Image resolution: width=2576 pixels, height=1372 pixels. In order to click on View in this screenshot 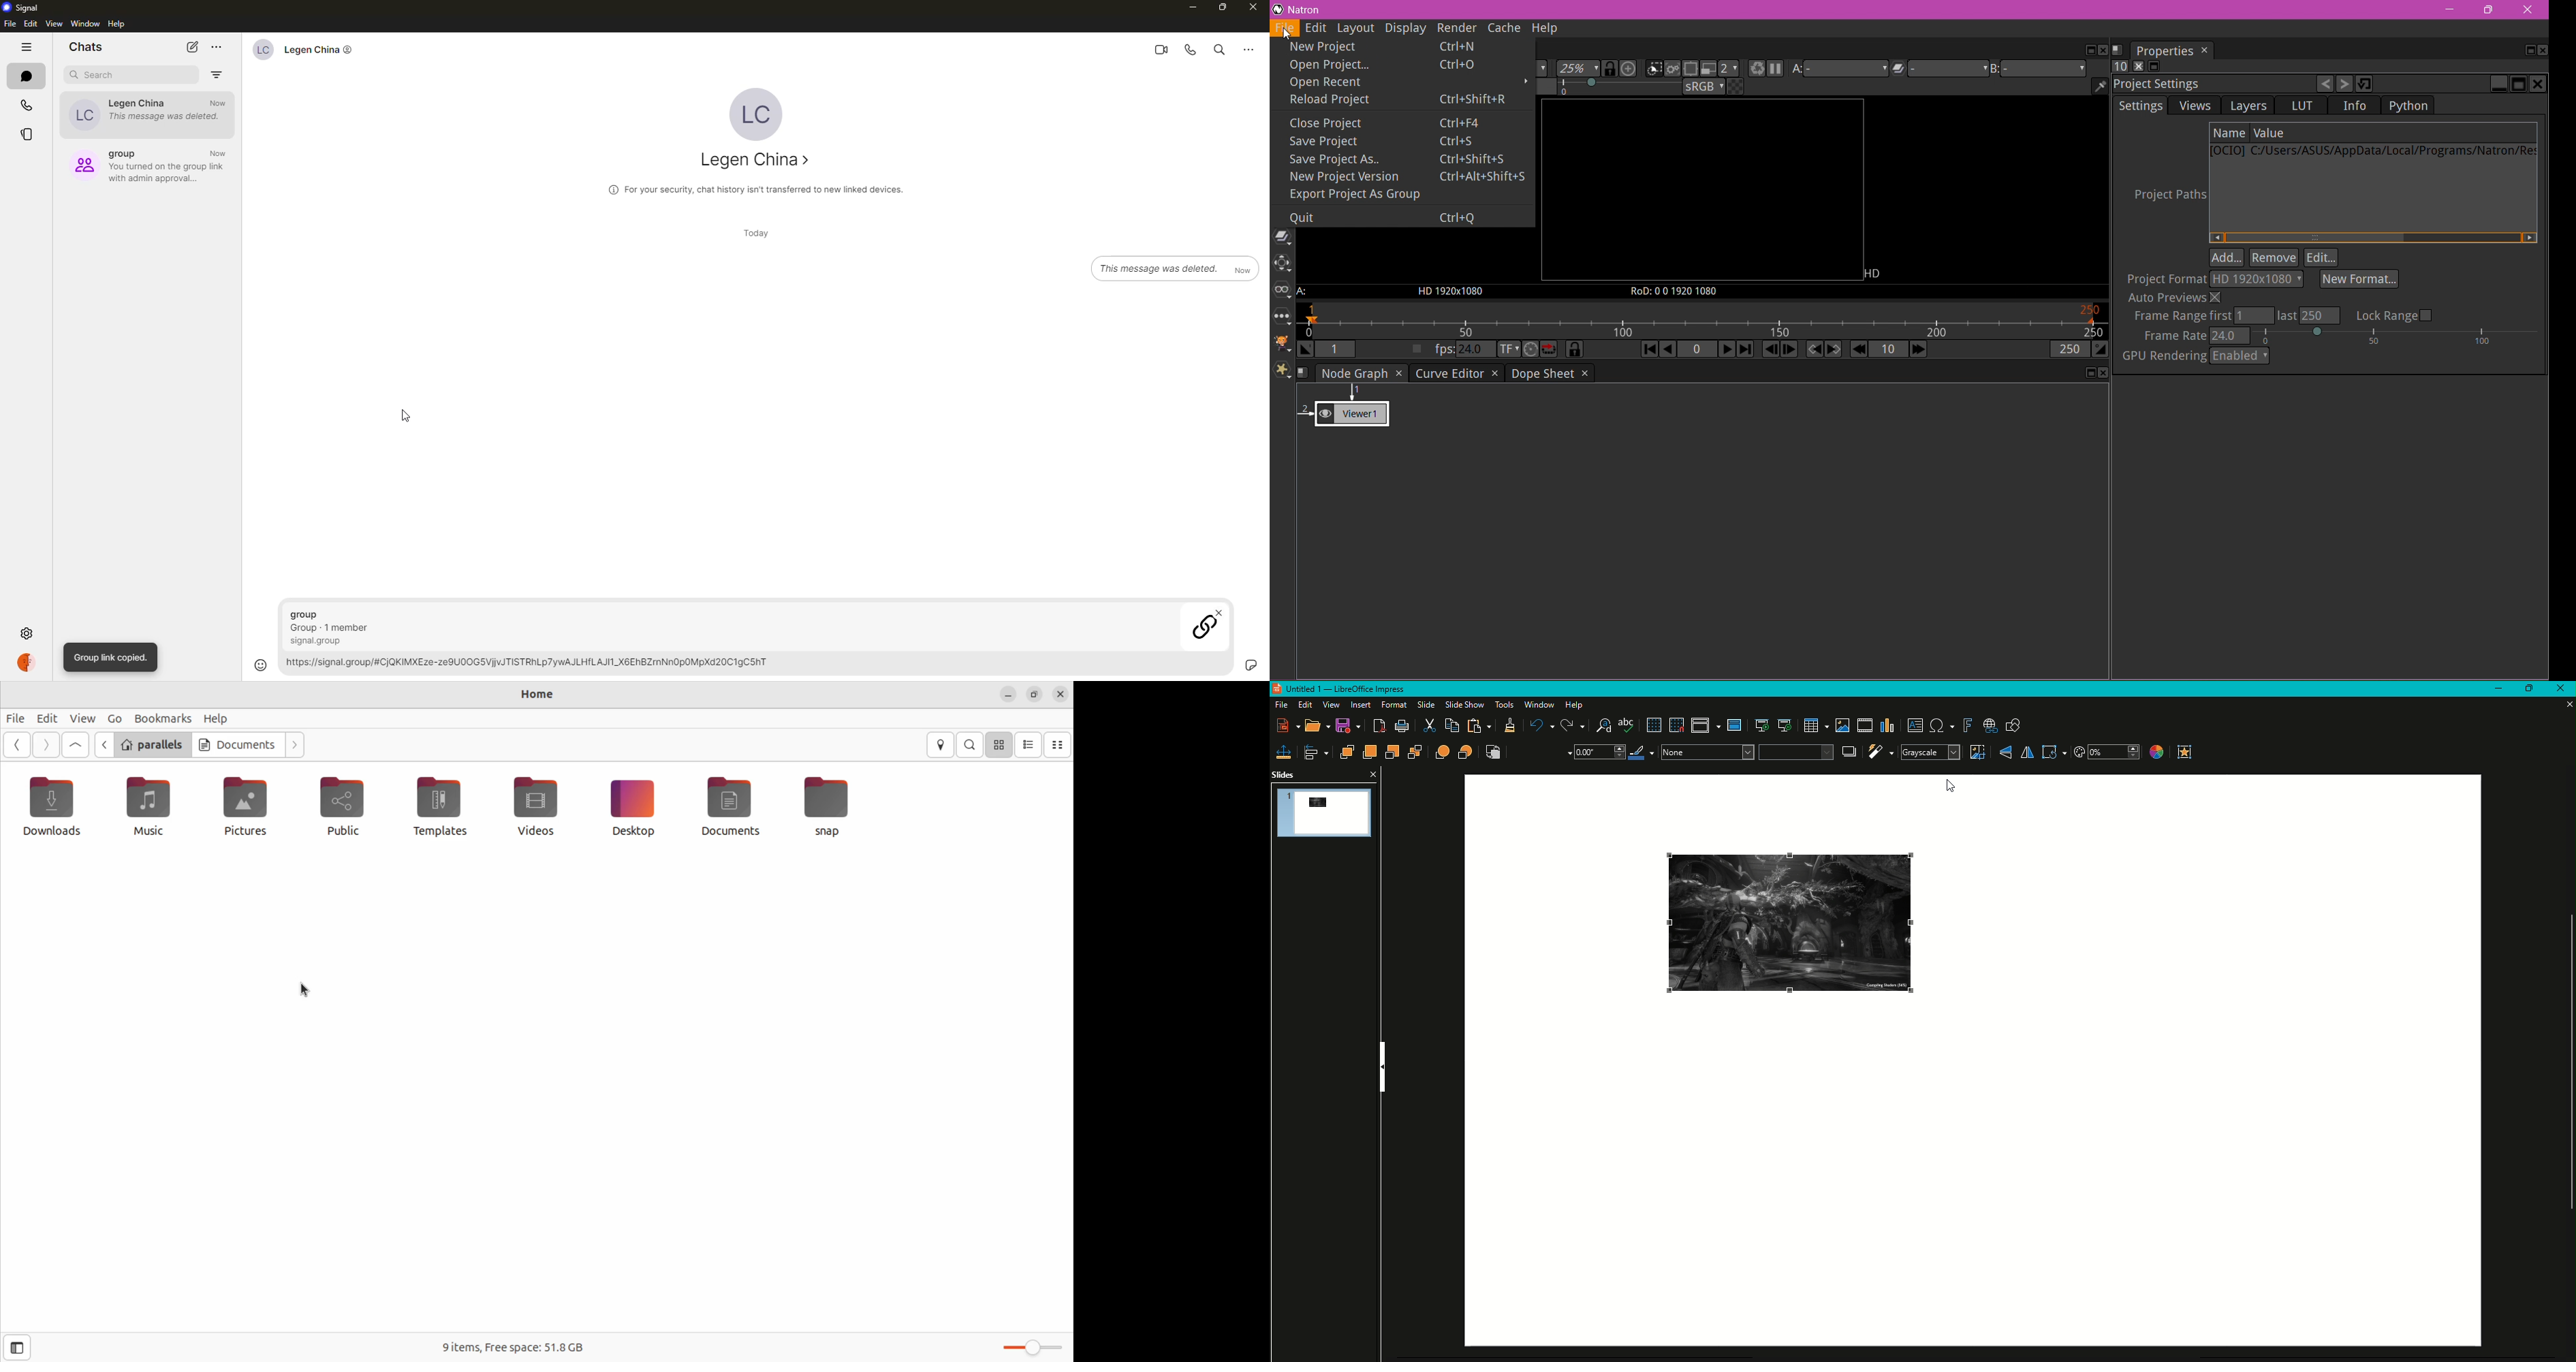, I will do `click(1329, 705)`.